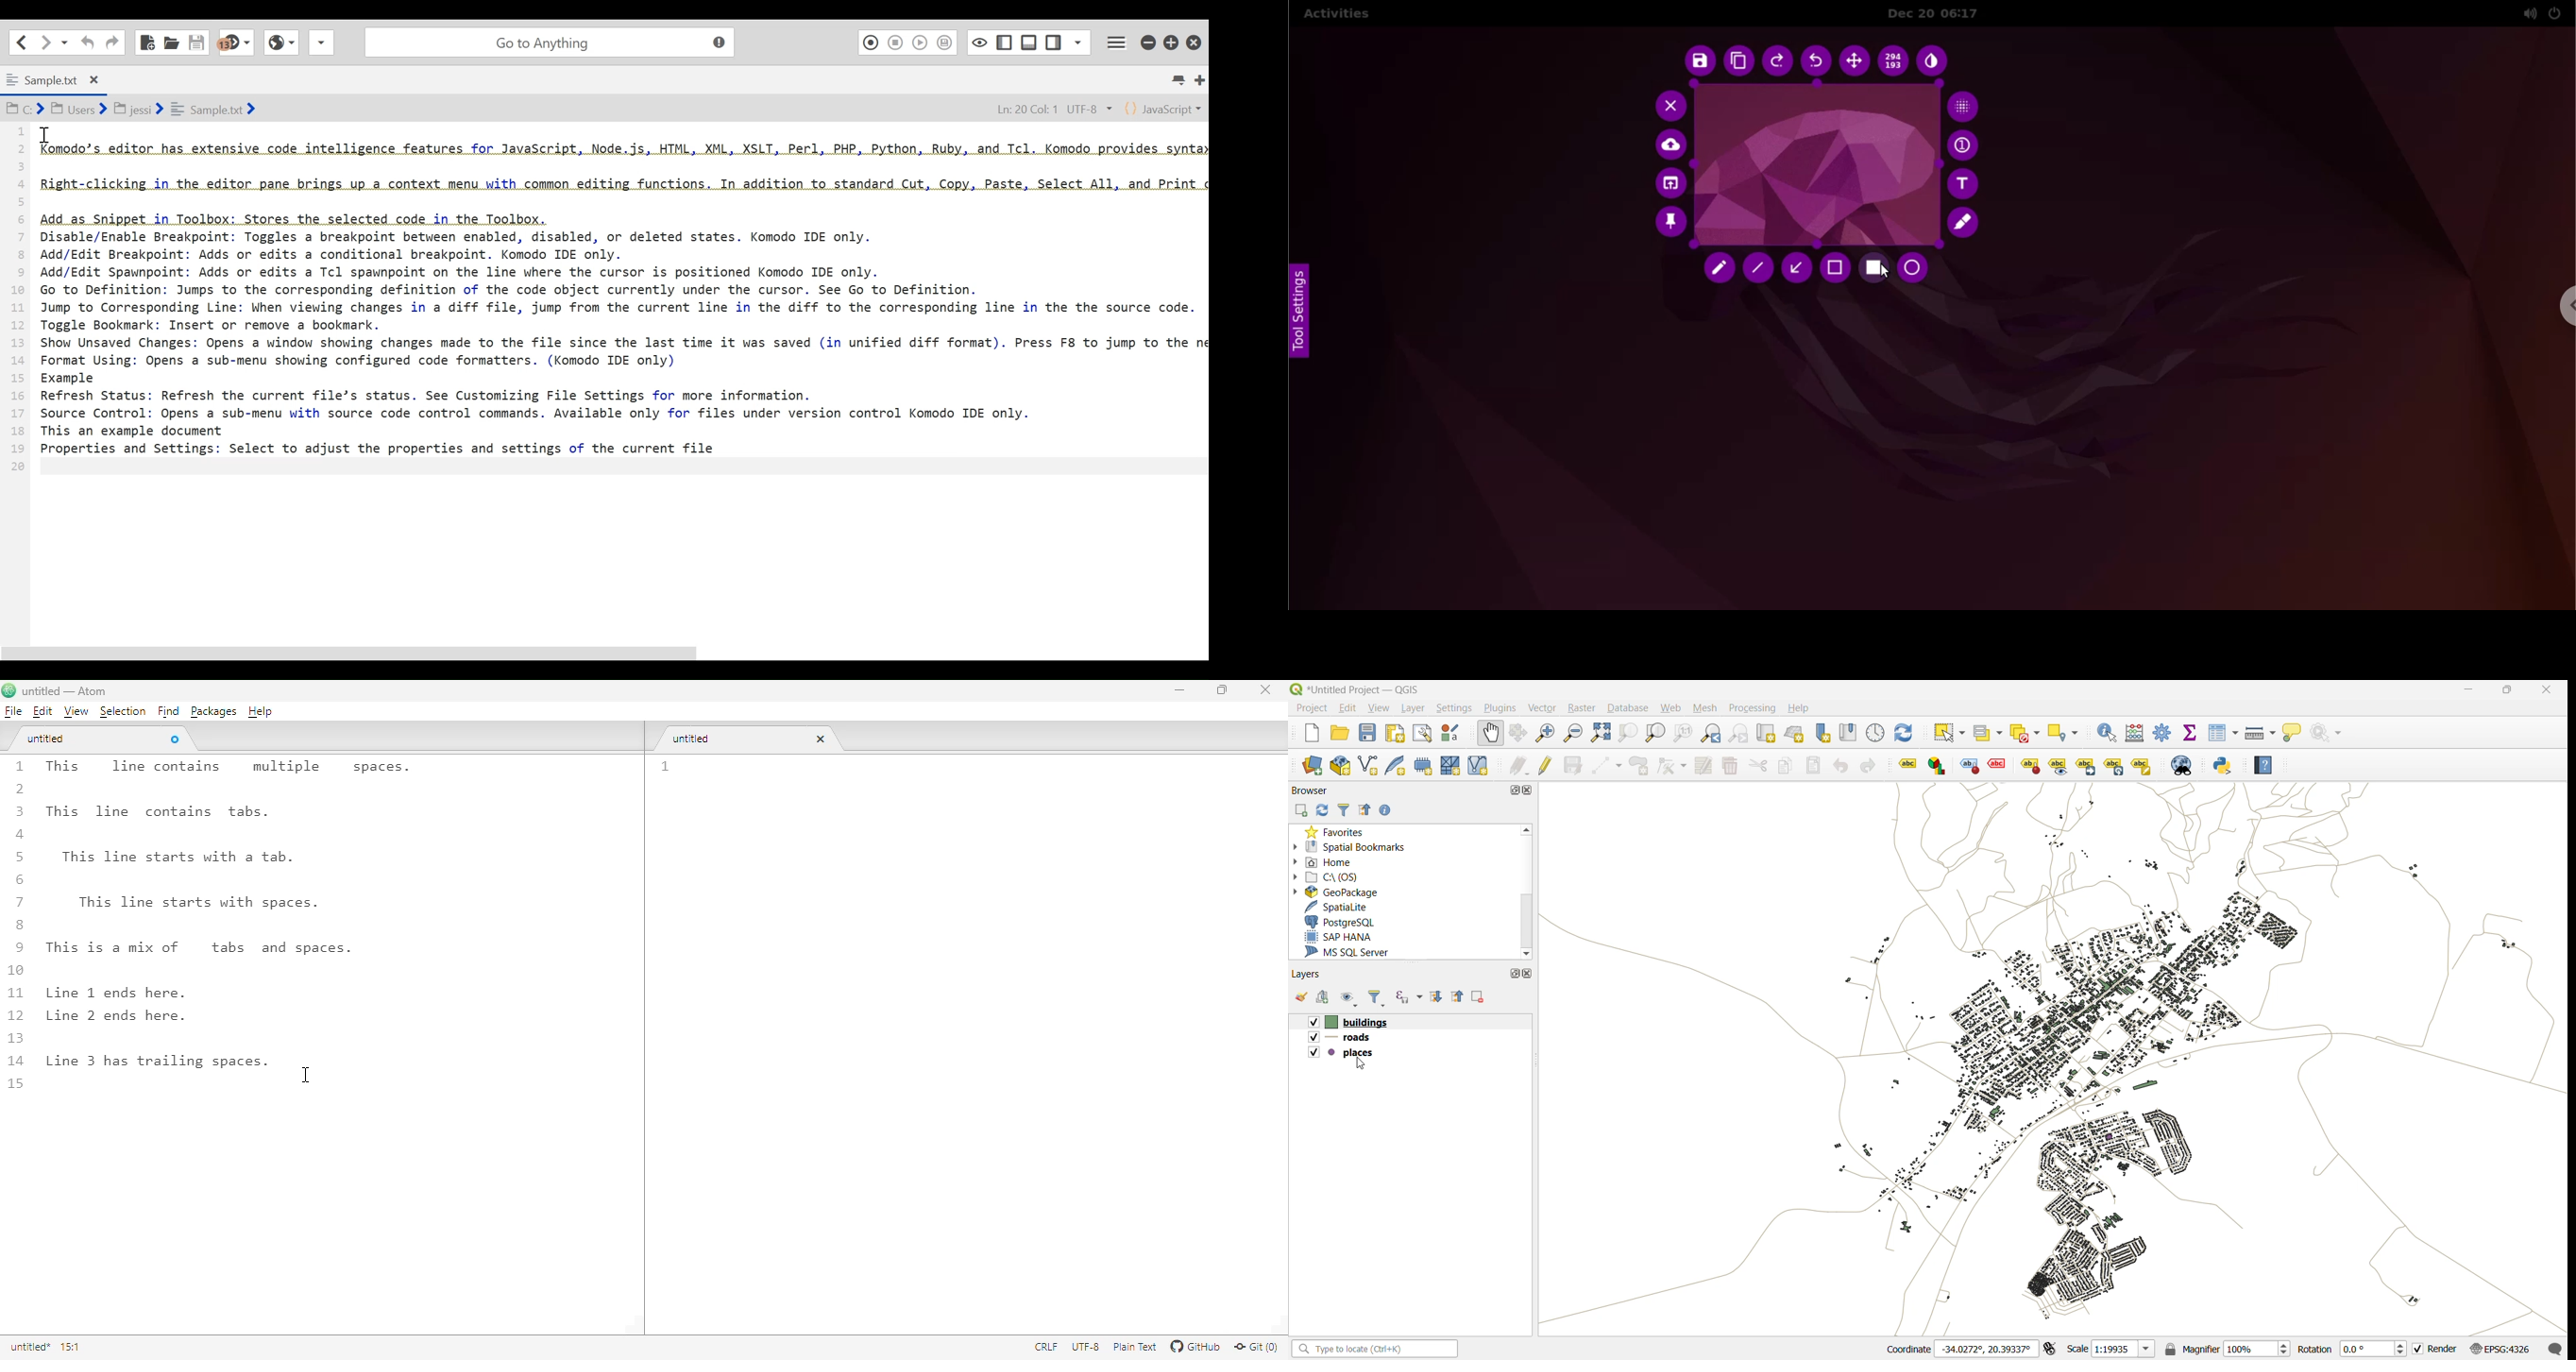 This screenshot has width=2576, height=1372. I want to click on mesh, so click(1707, 708).